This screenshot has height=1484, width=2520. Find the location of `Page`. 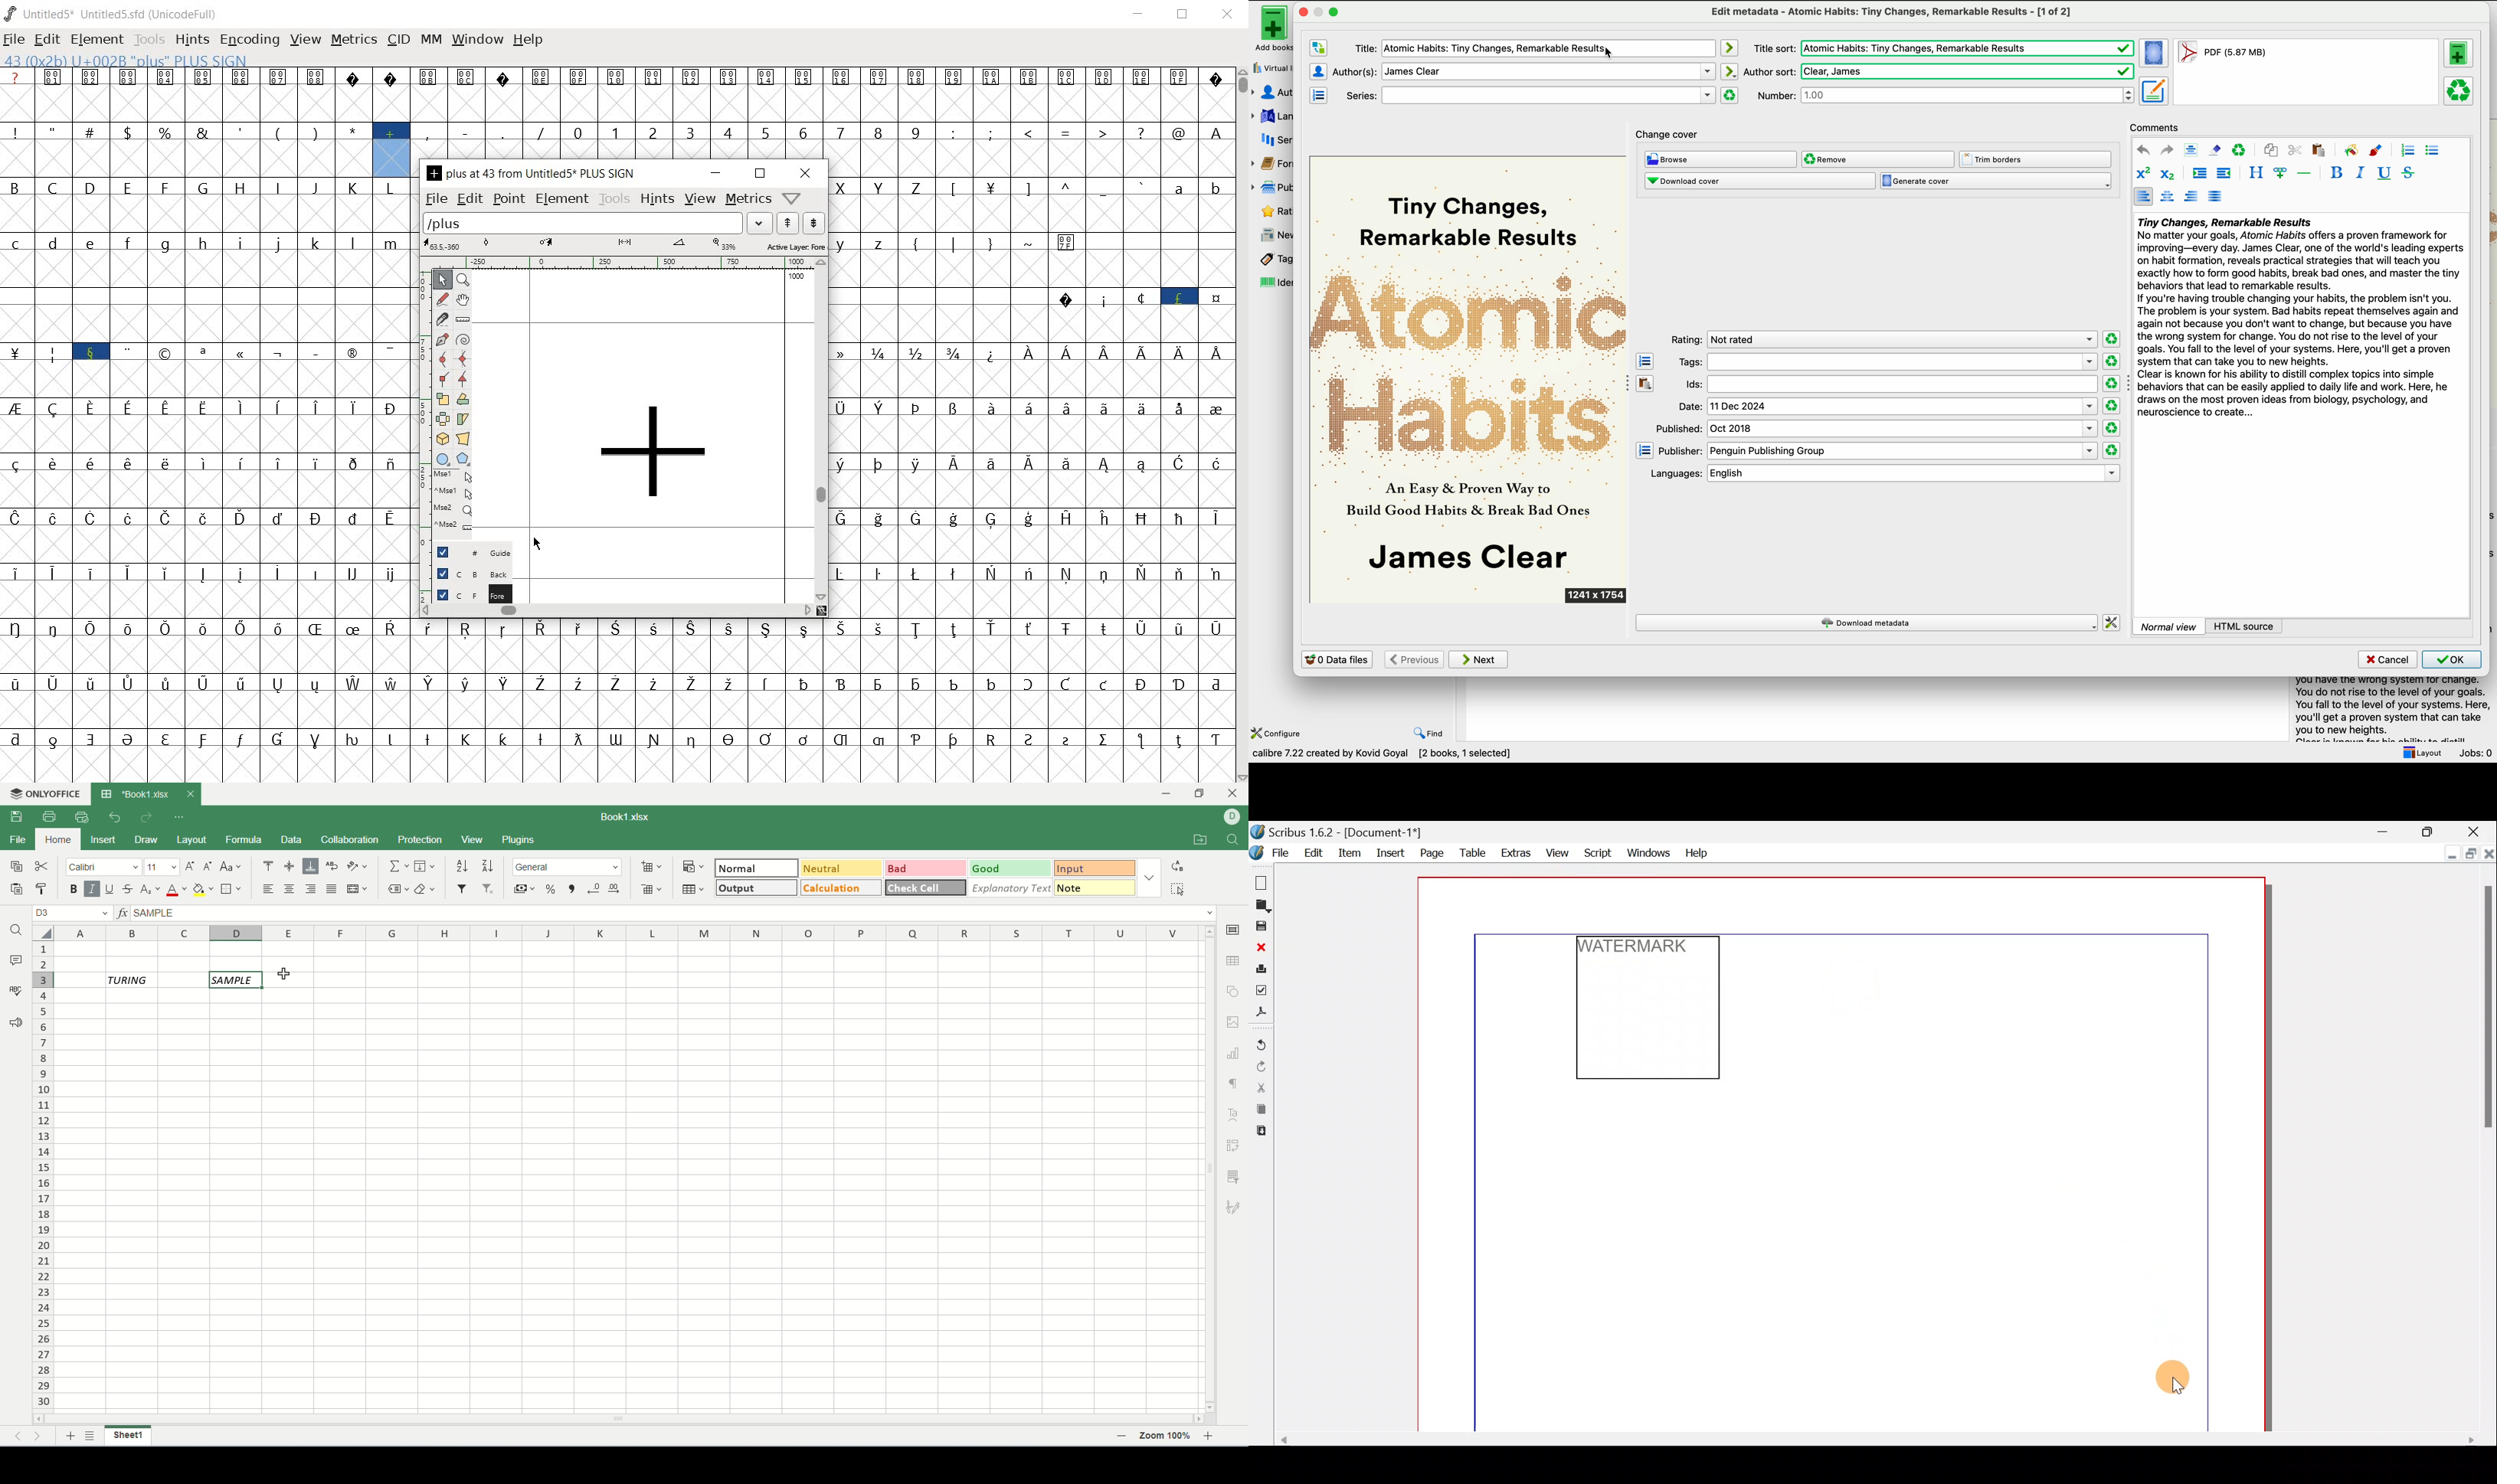

Page is located at coordinates (1430, 852).